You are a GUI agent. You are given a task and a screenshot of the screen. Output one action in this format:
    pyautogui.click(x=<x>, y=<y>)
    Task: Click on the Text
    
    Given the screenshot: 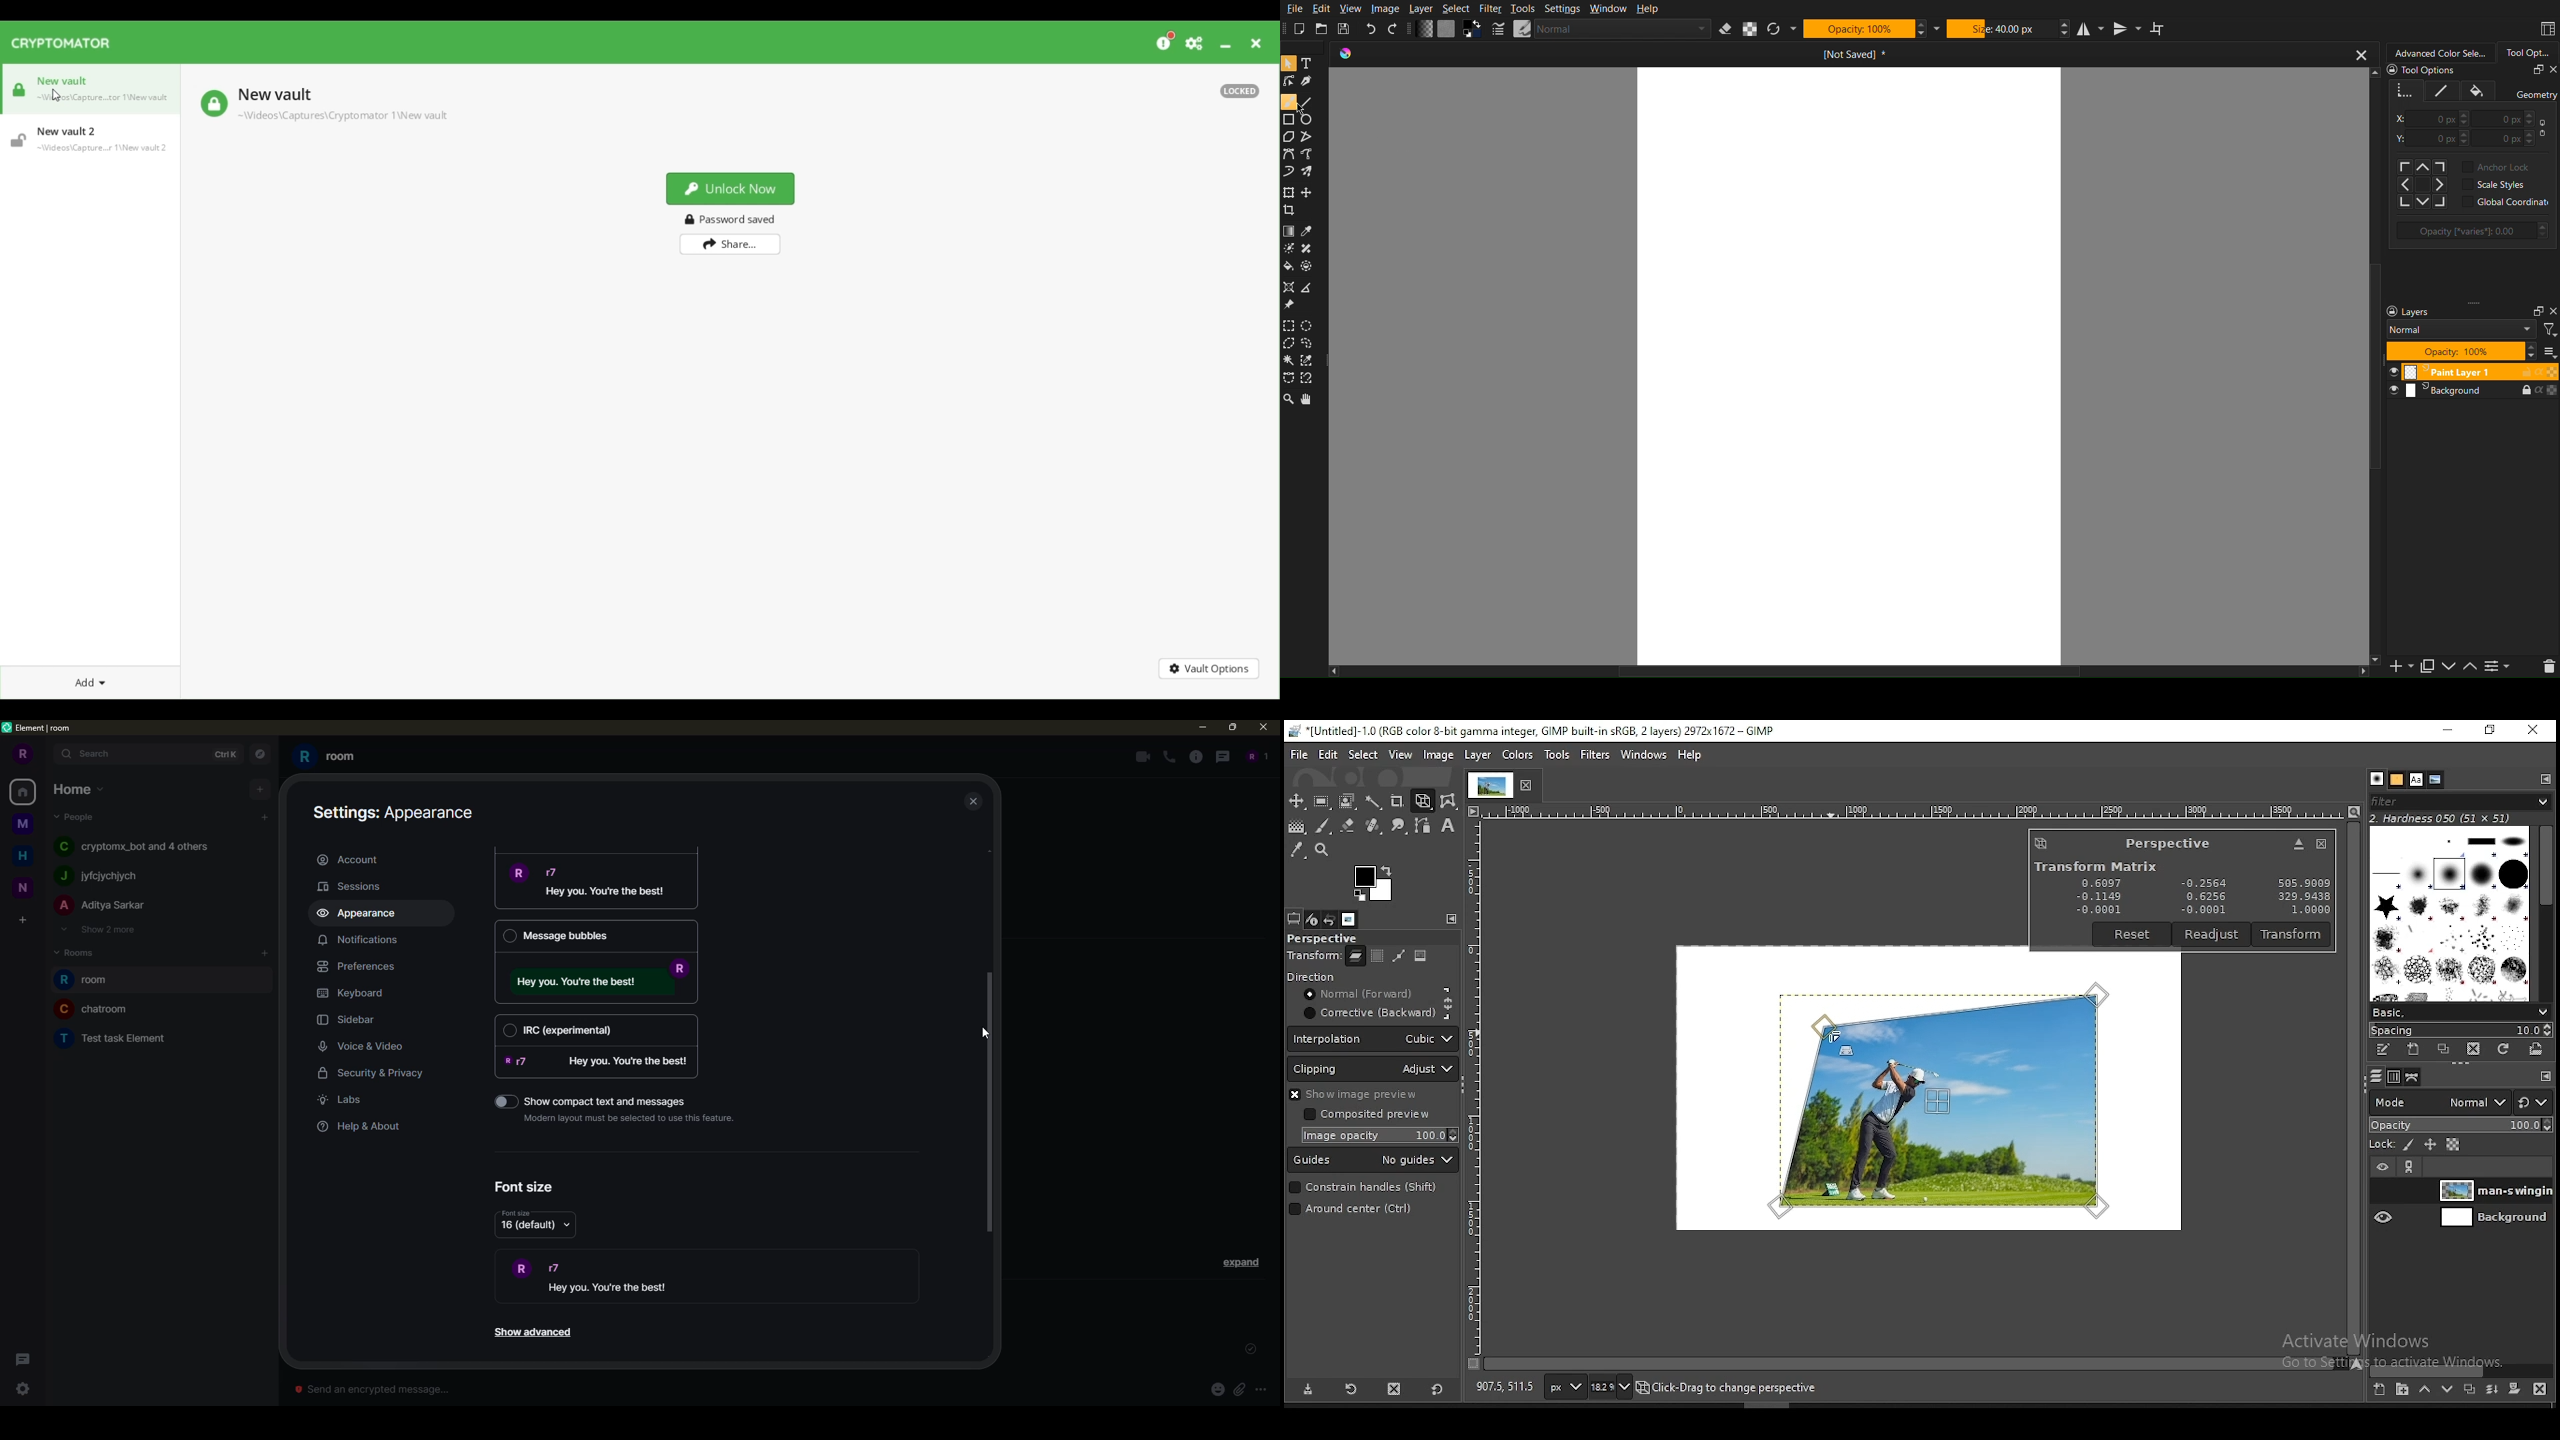 What is the action you would take?
    pyautogui.click(x=1311, y=65)
    